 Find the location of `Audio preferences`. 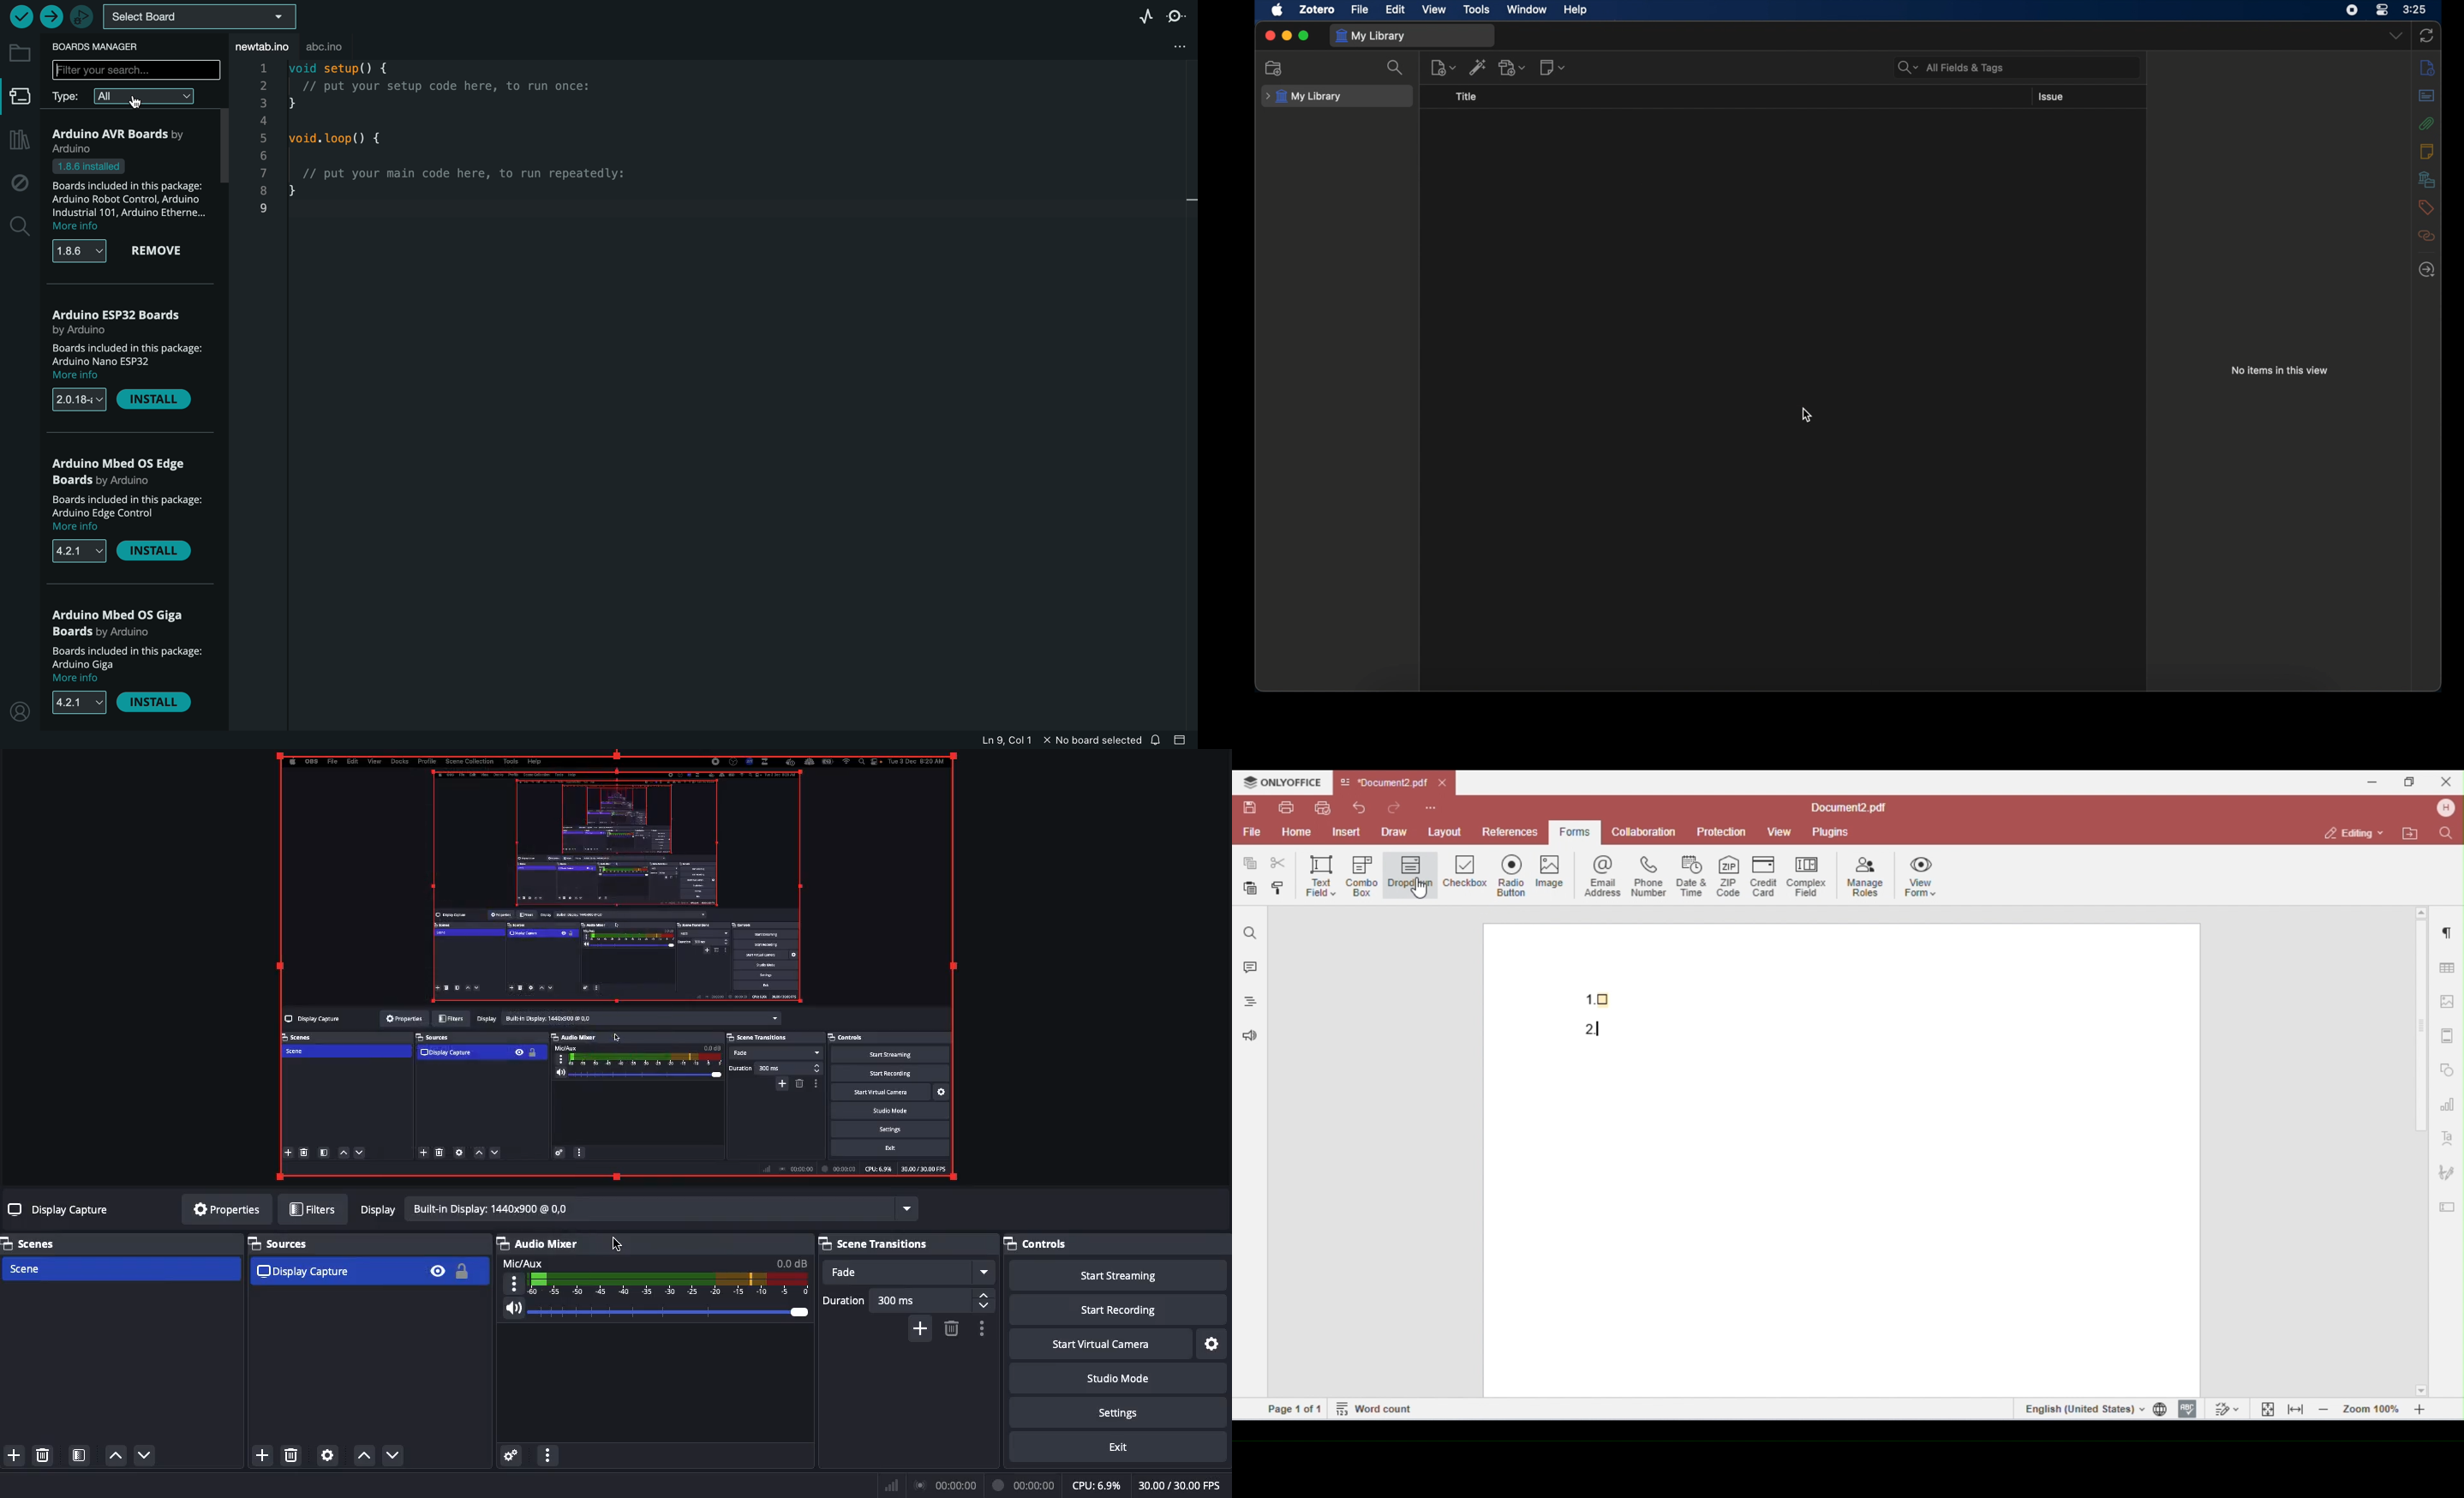

Audio preferences is located at coordinates (514, 1456).